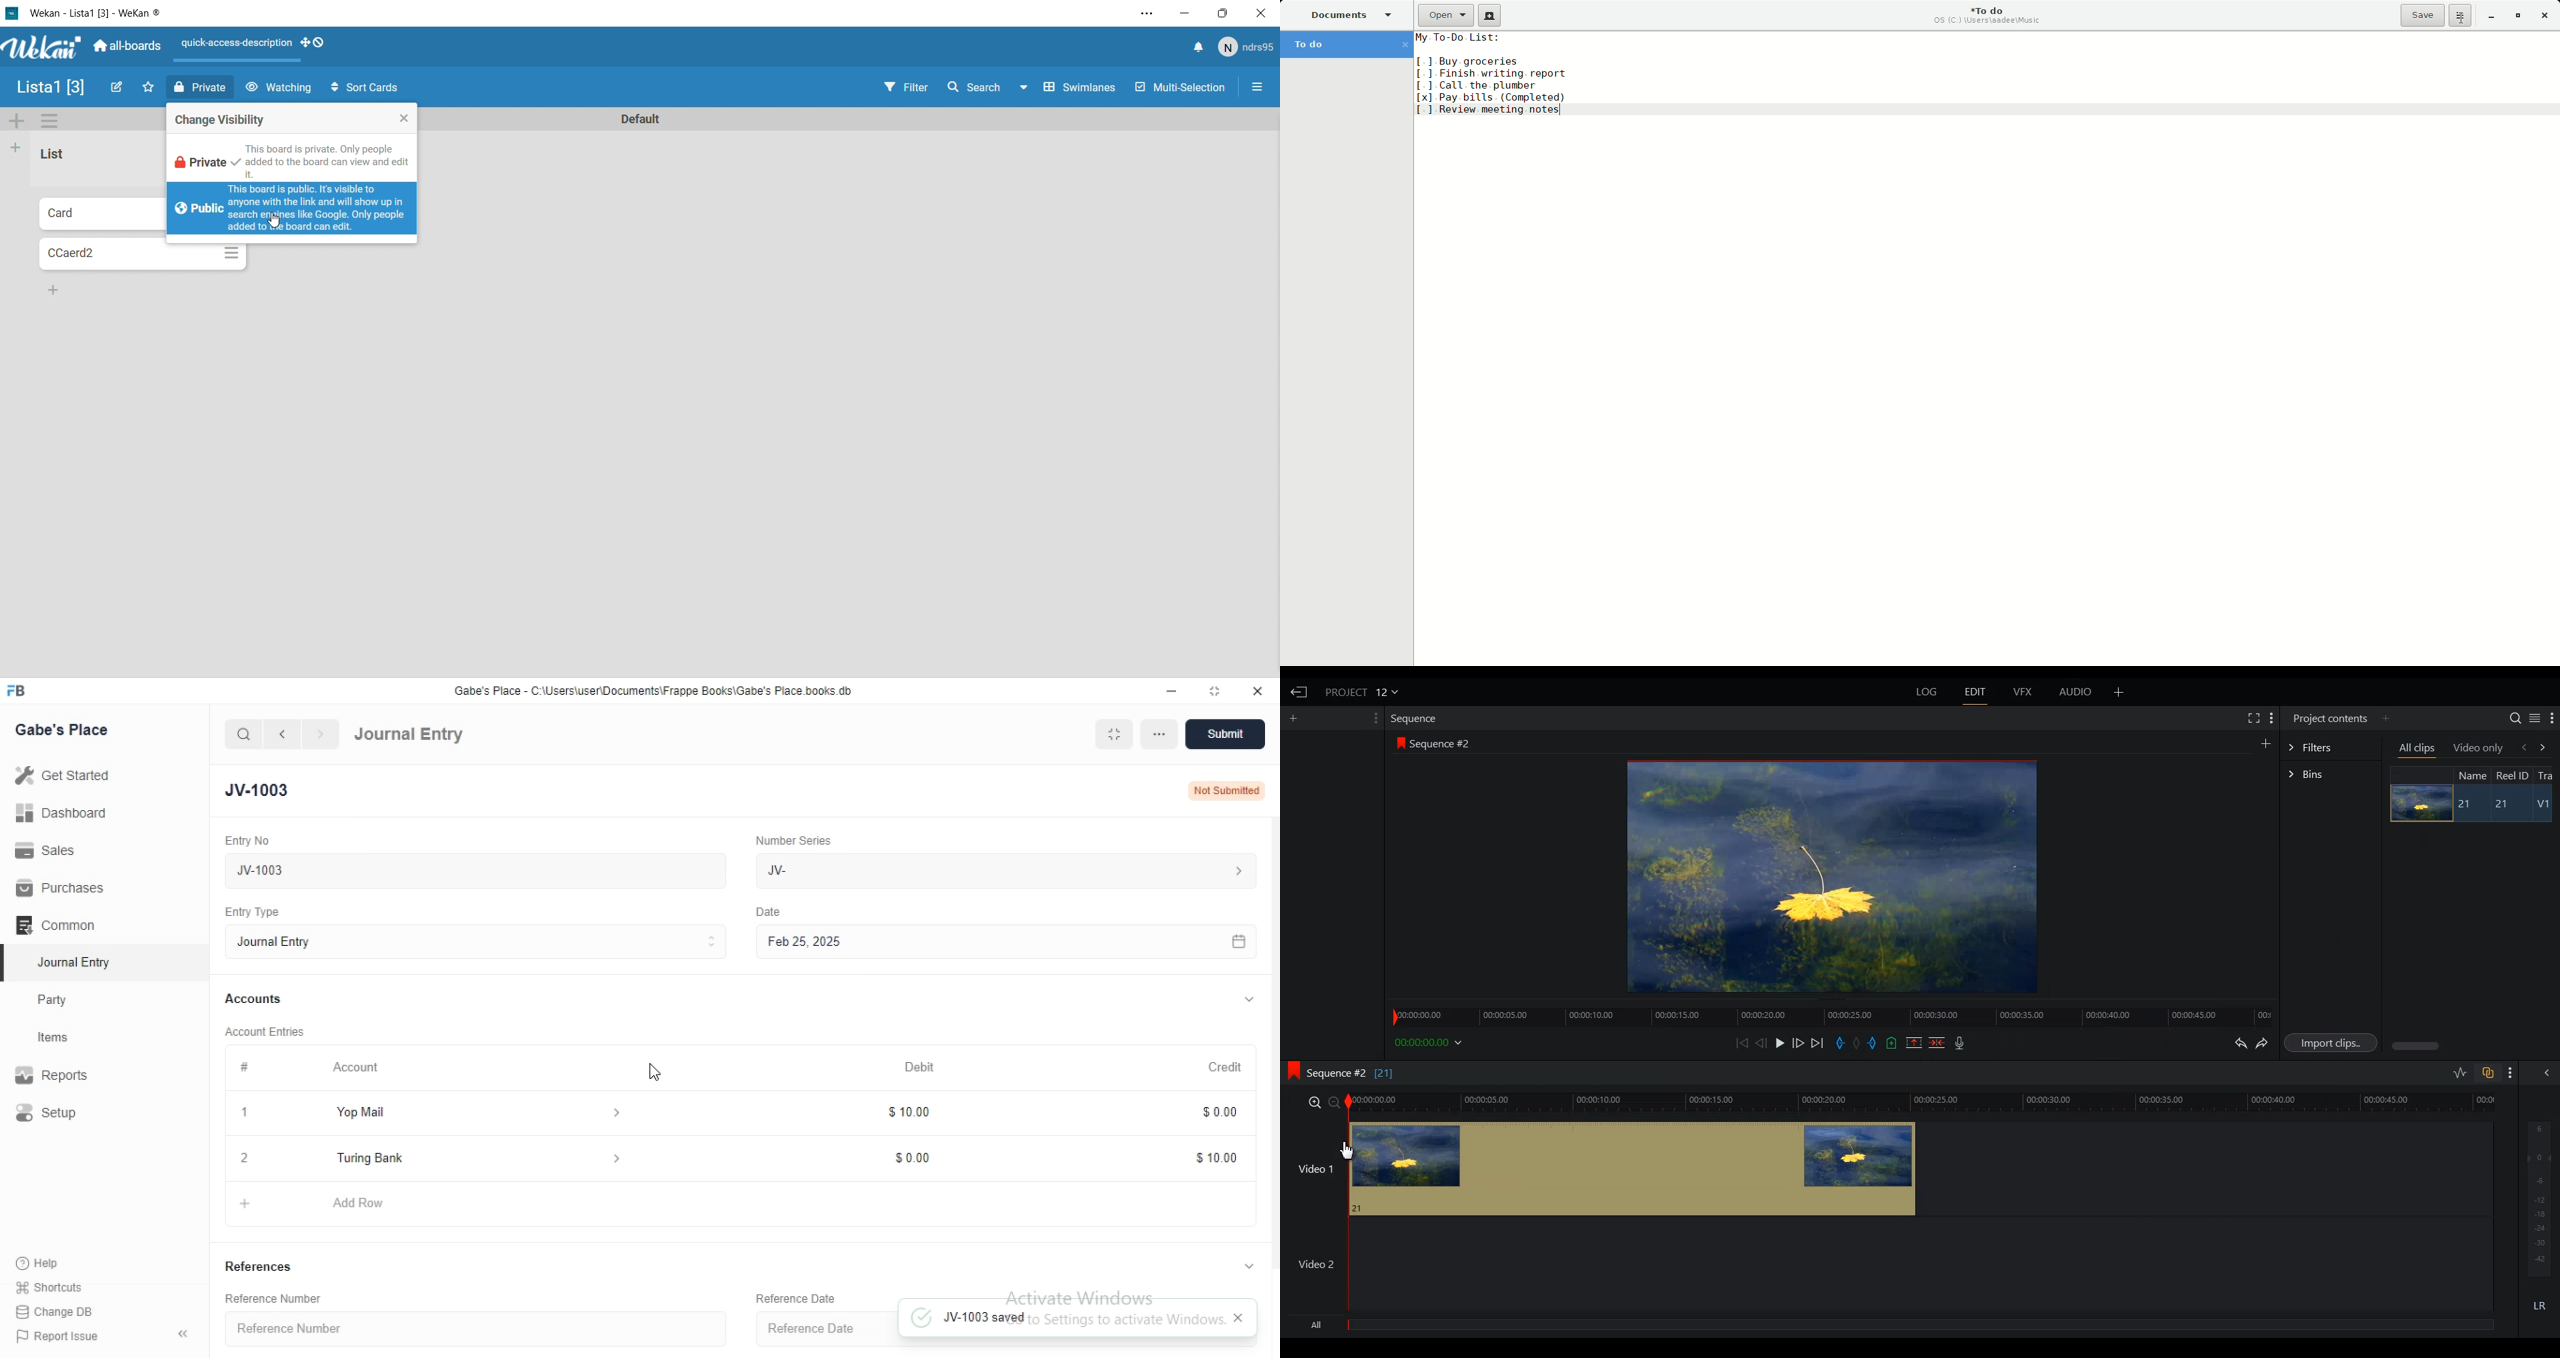 This screenshot has height=1372, width=2576. Describe the element at coordinates (266, 789) in the screenshot. I see `JV-1003` at that location.